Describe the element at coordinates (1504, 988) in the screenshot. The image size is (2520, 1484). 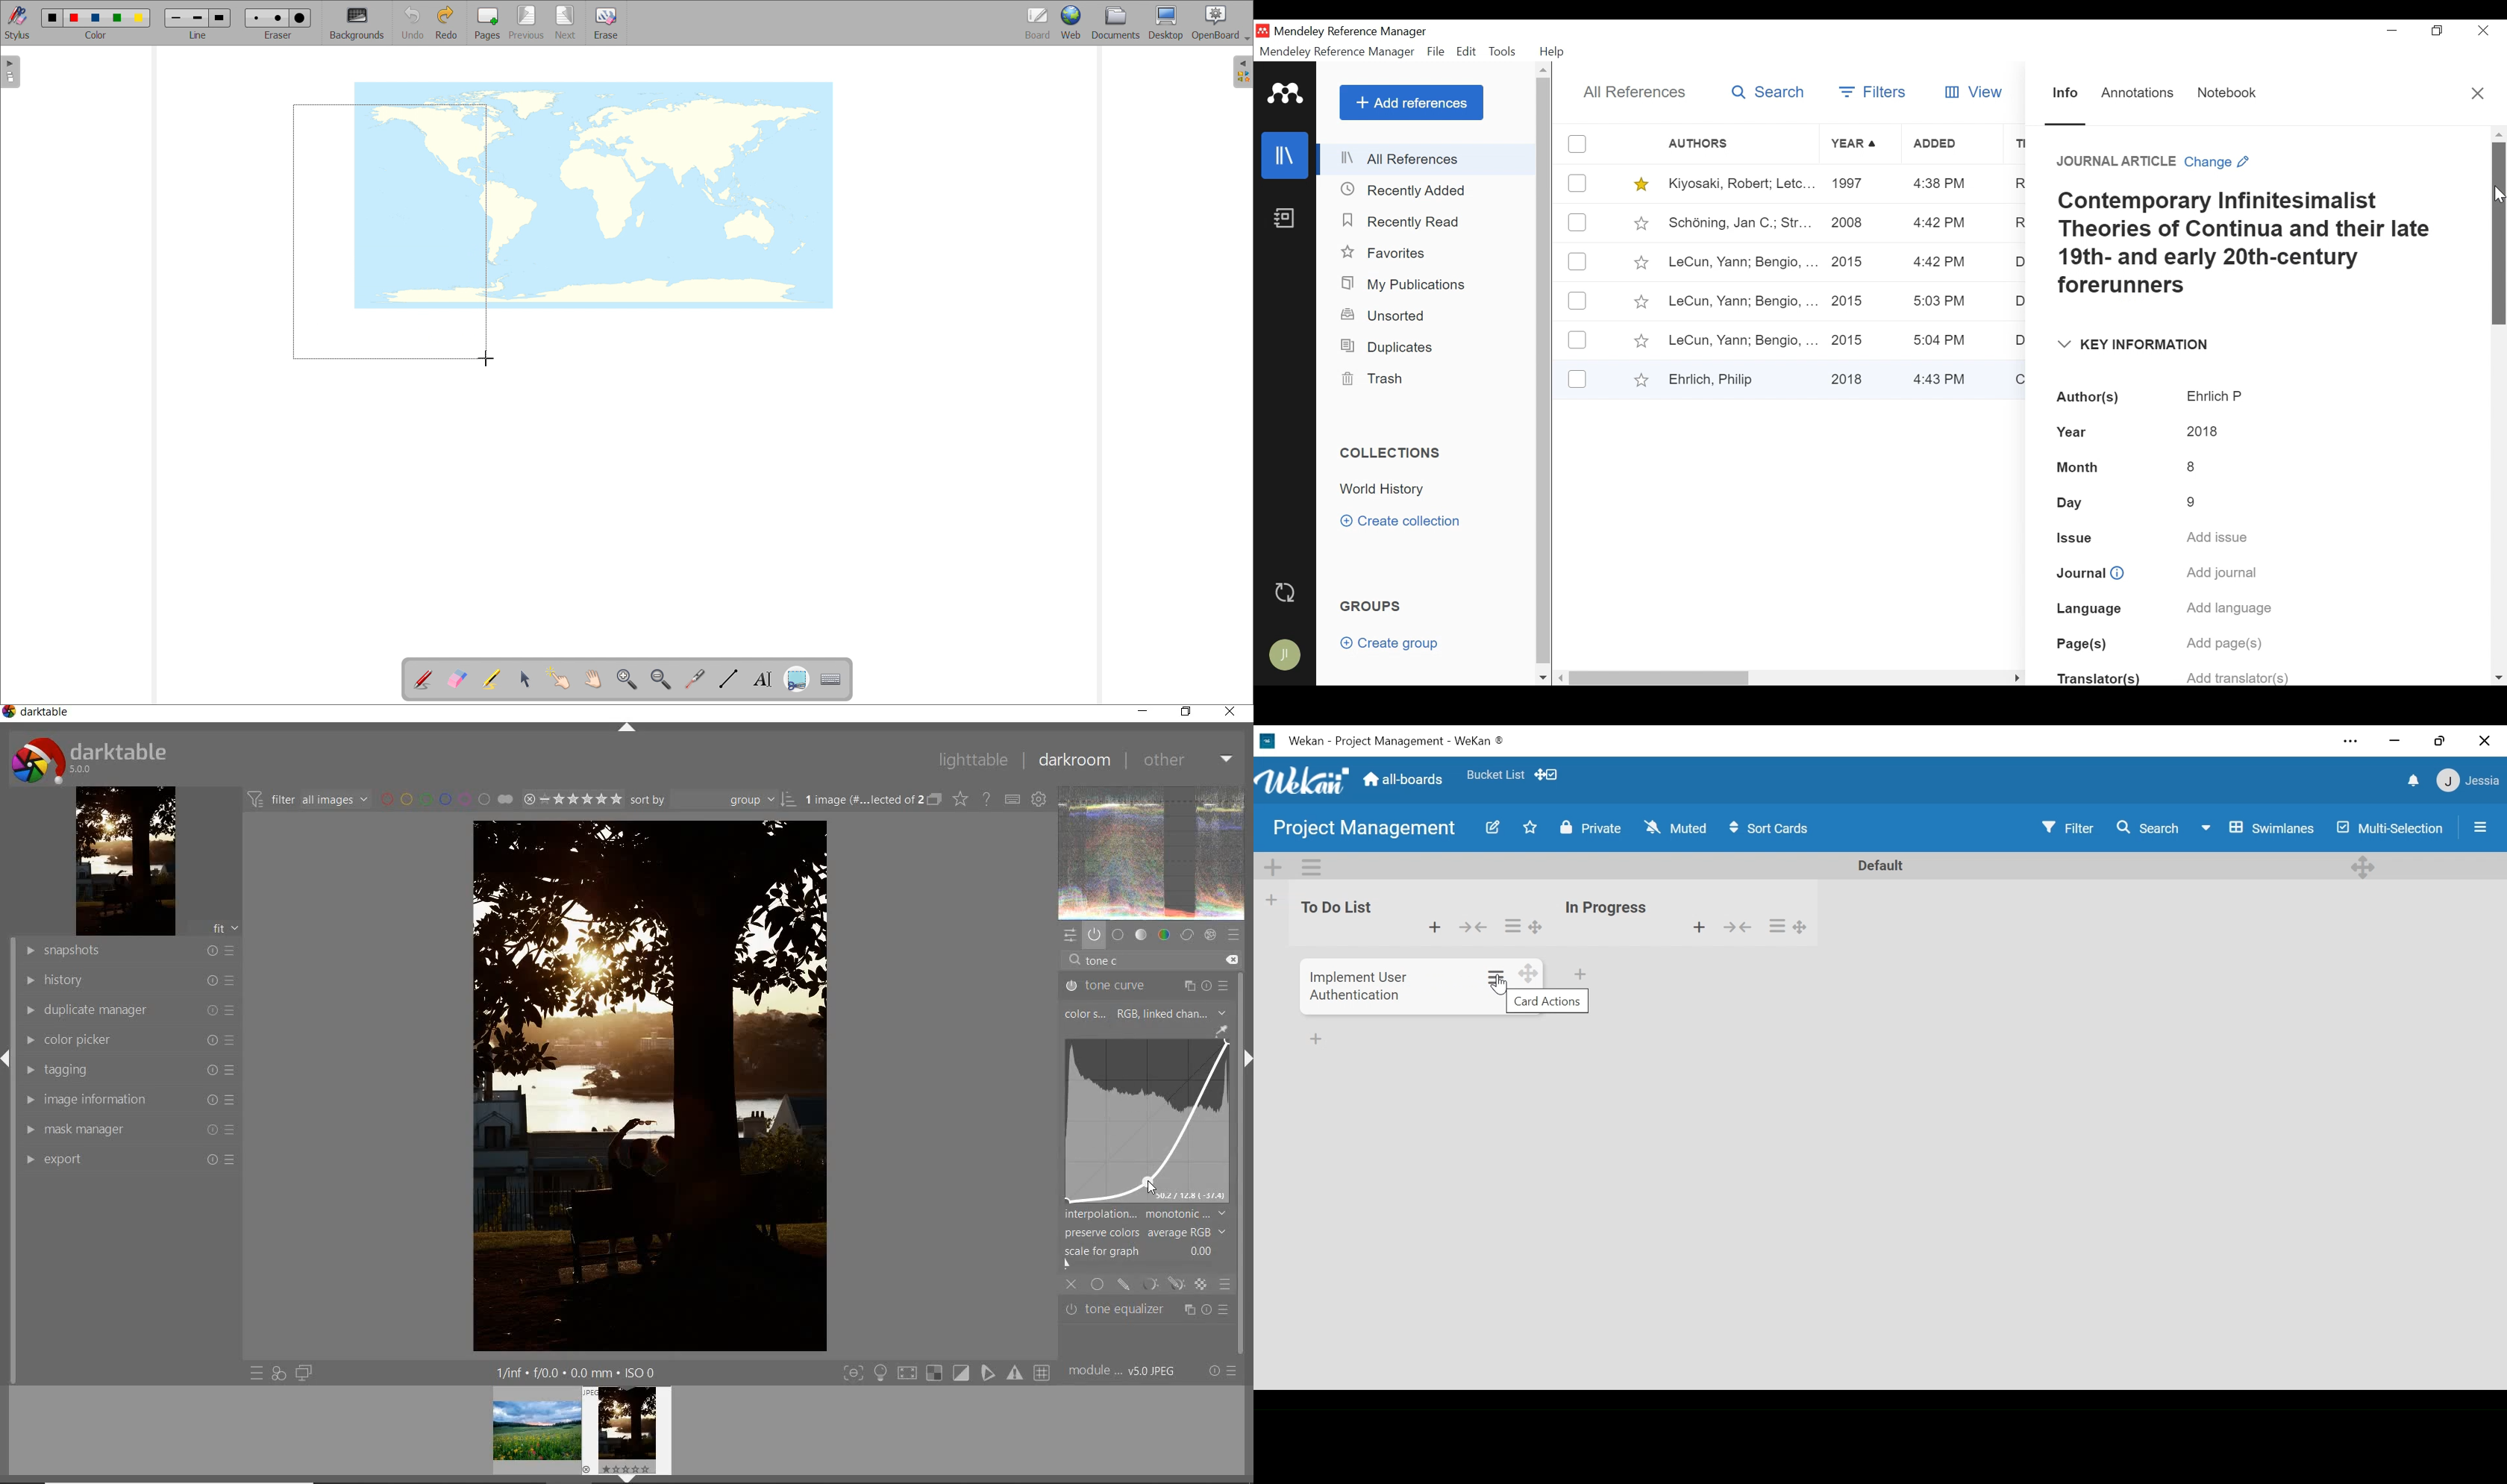
I see `cursor` at that location.